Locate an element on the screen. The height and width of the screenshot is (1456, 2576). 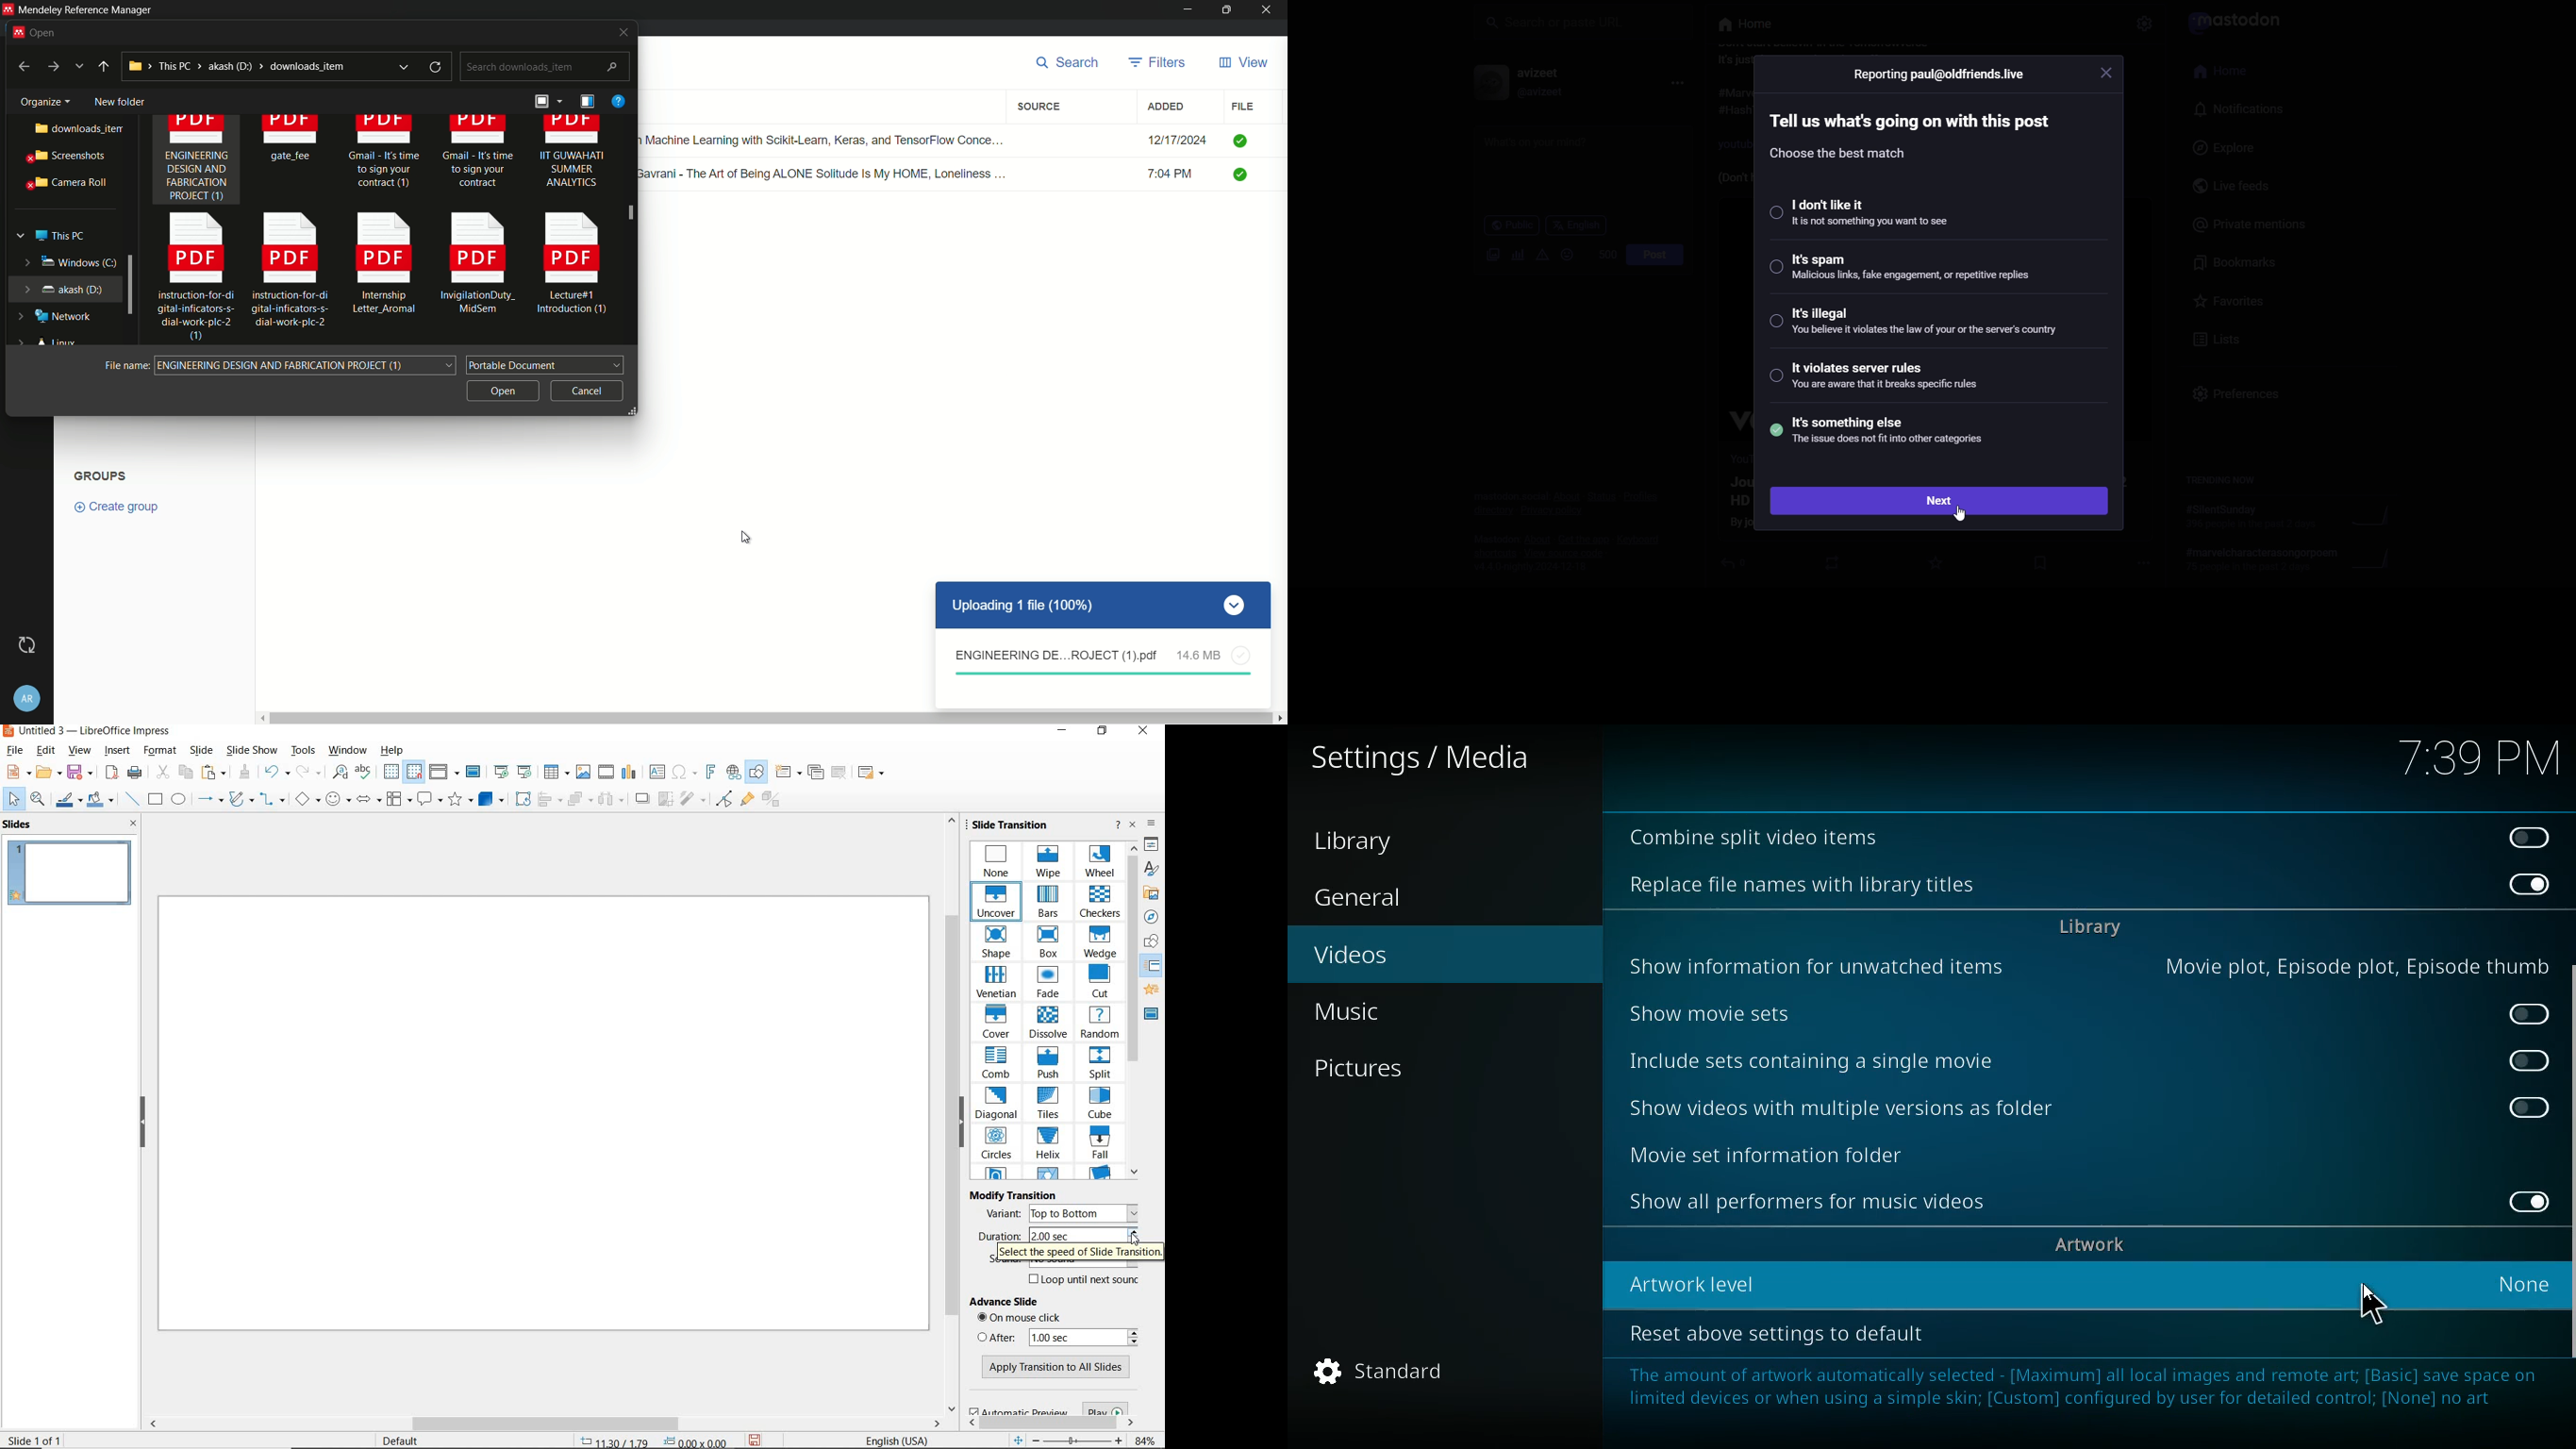
check is located at coordinates (1242, 140).